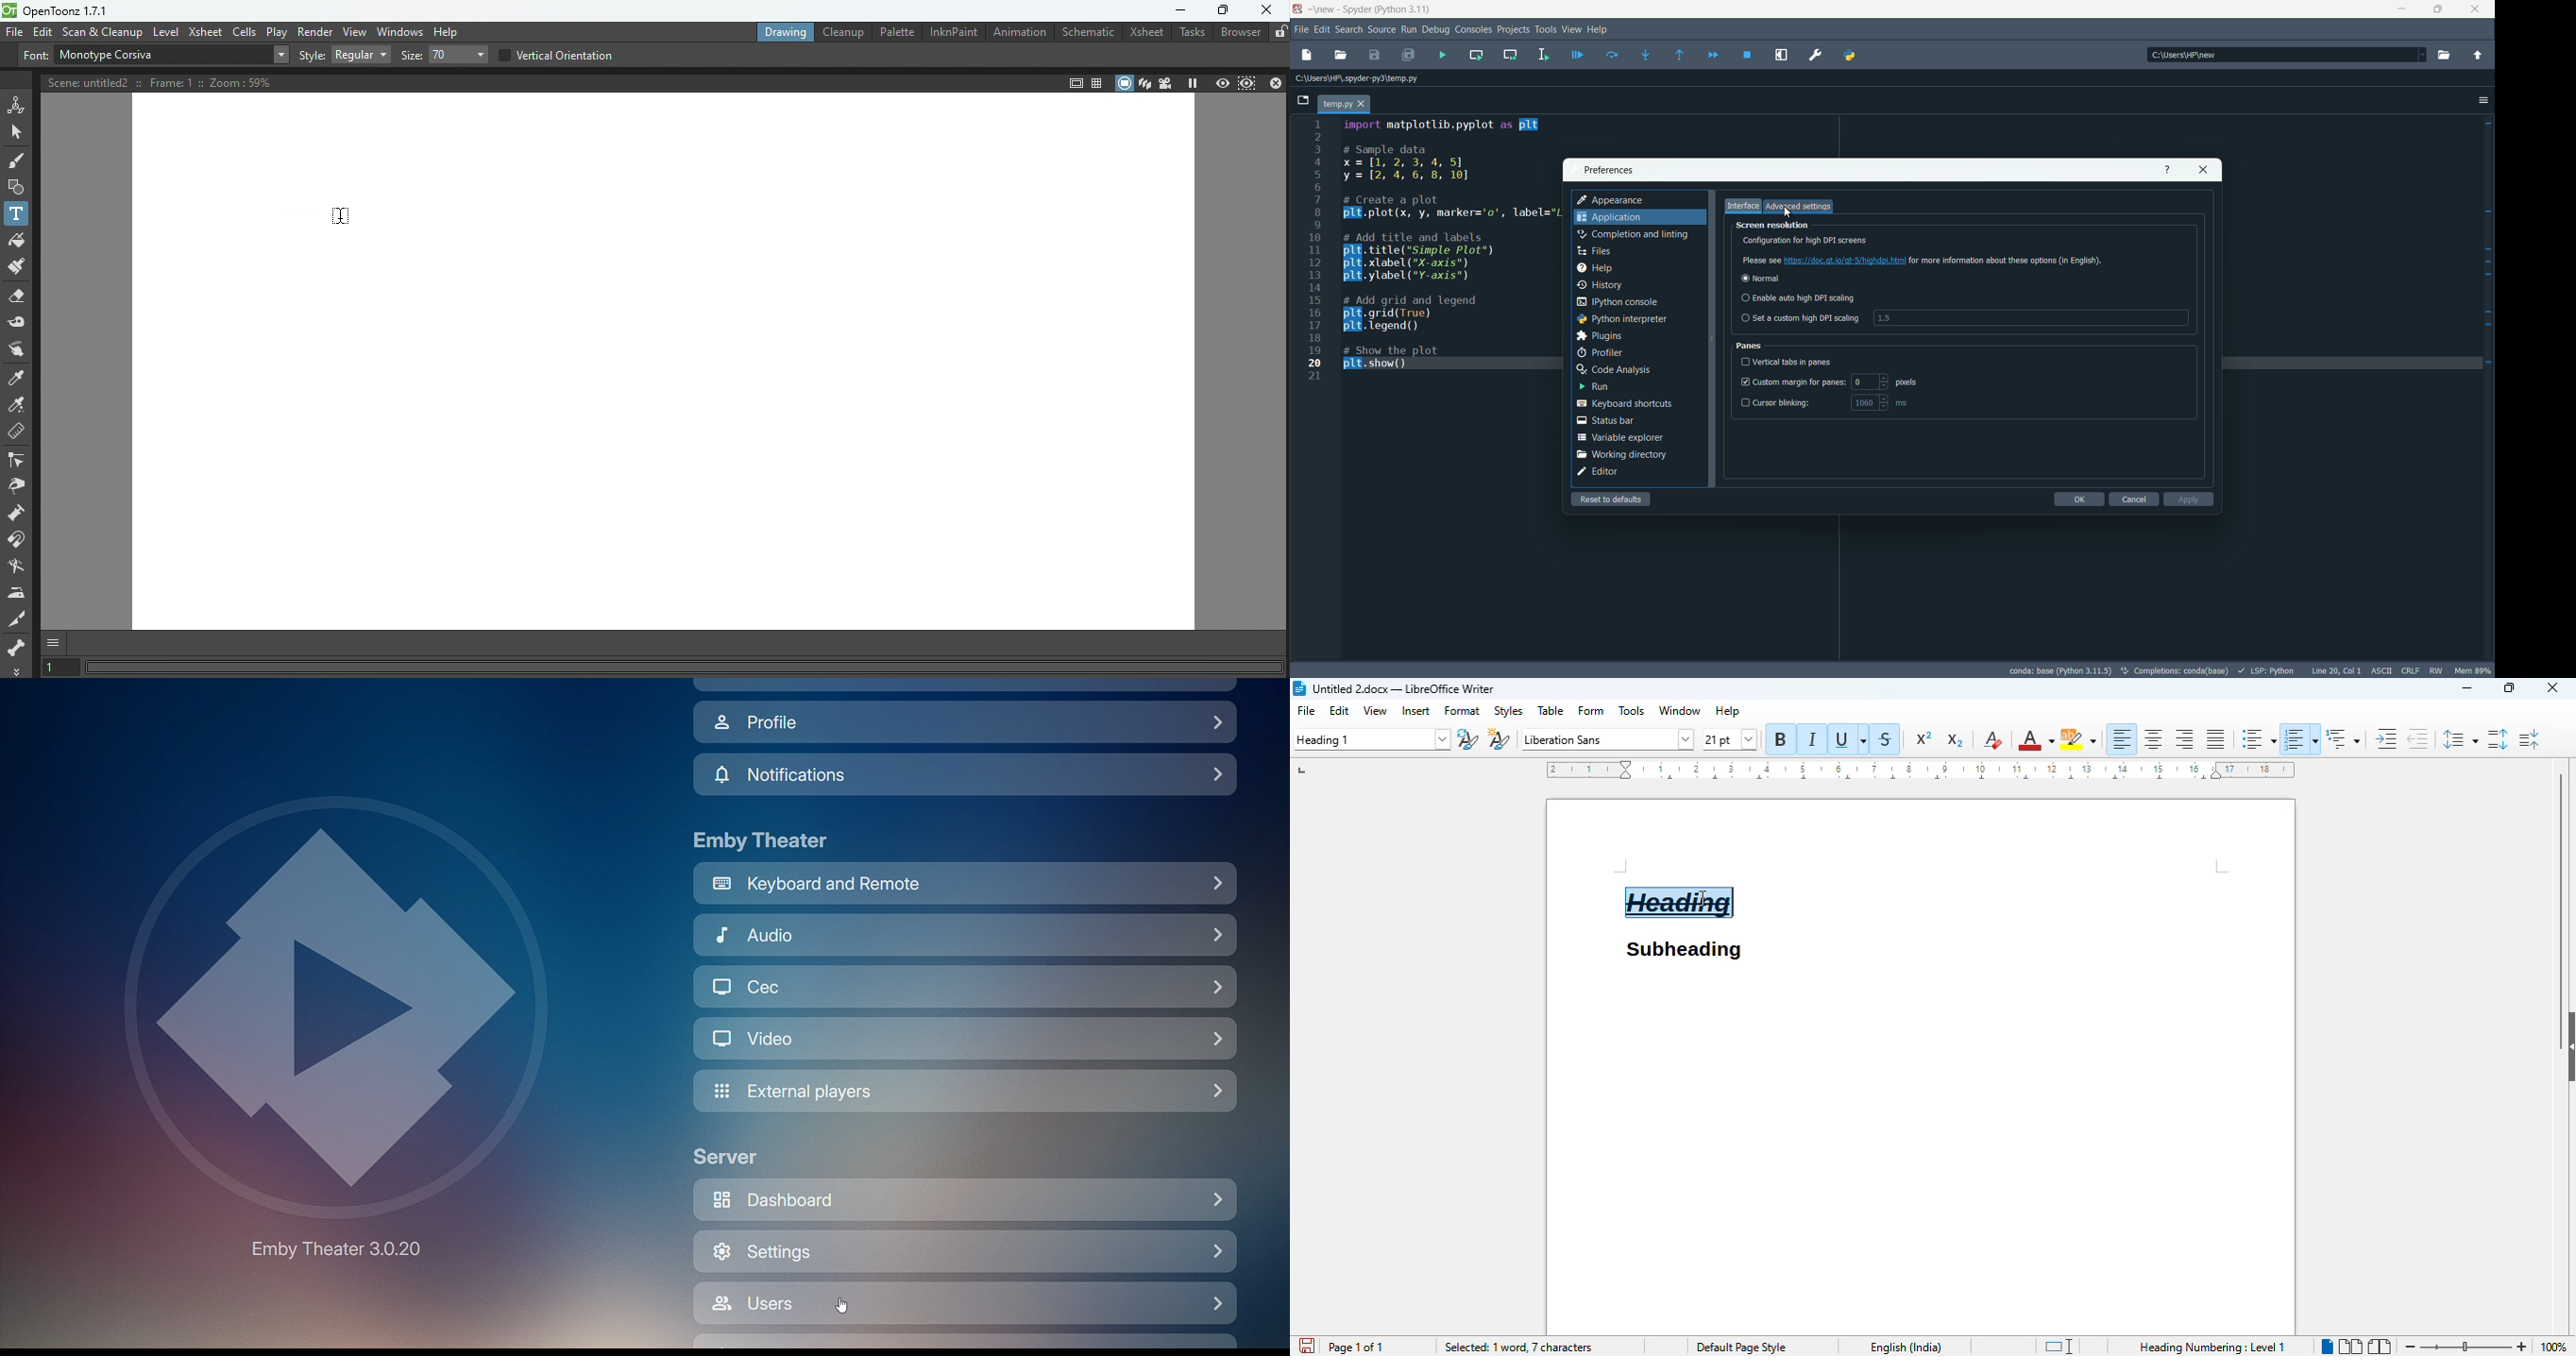  What do you see at coordinates (2079, 499) in the screenshot?
I see `ok` at bounding box center [2079, 499].